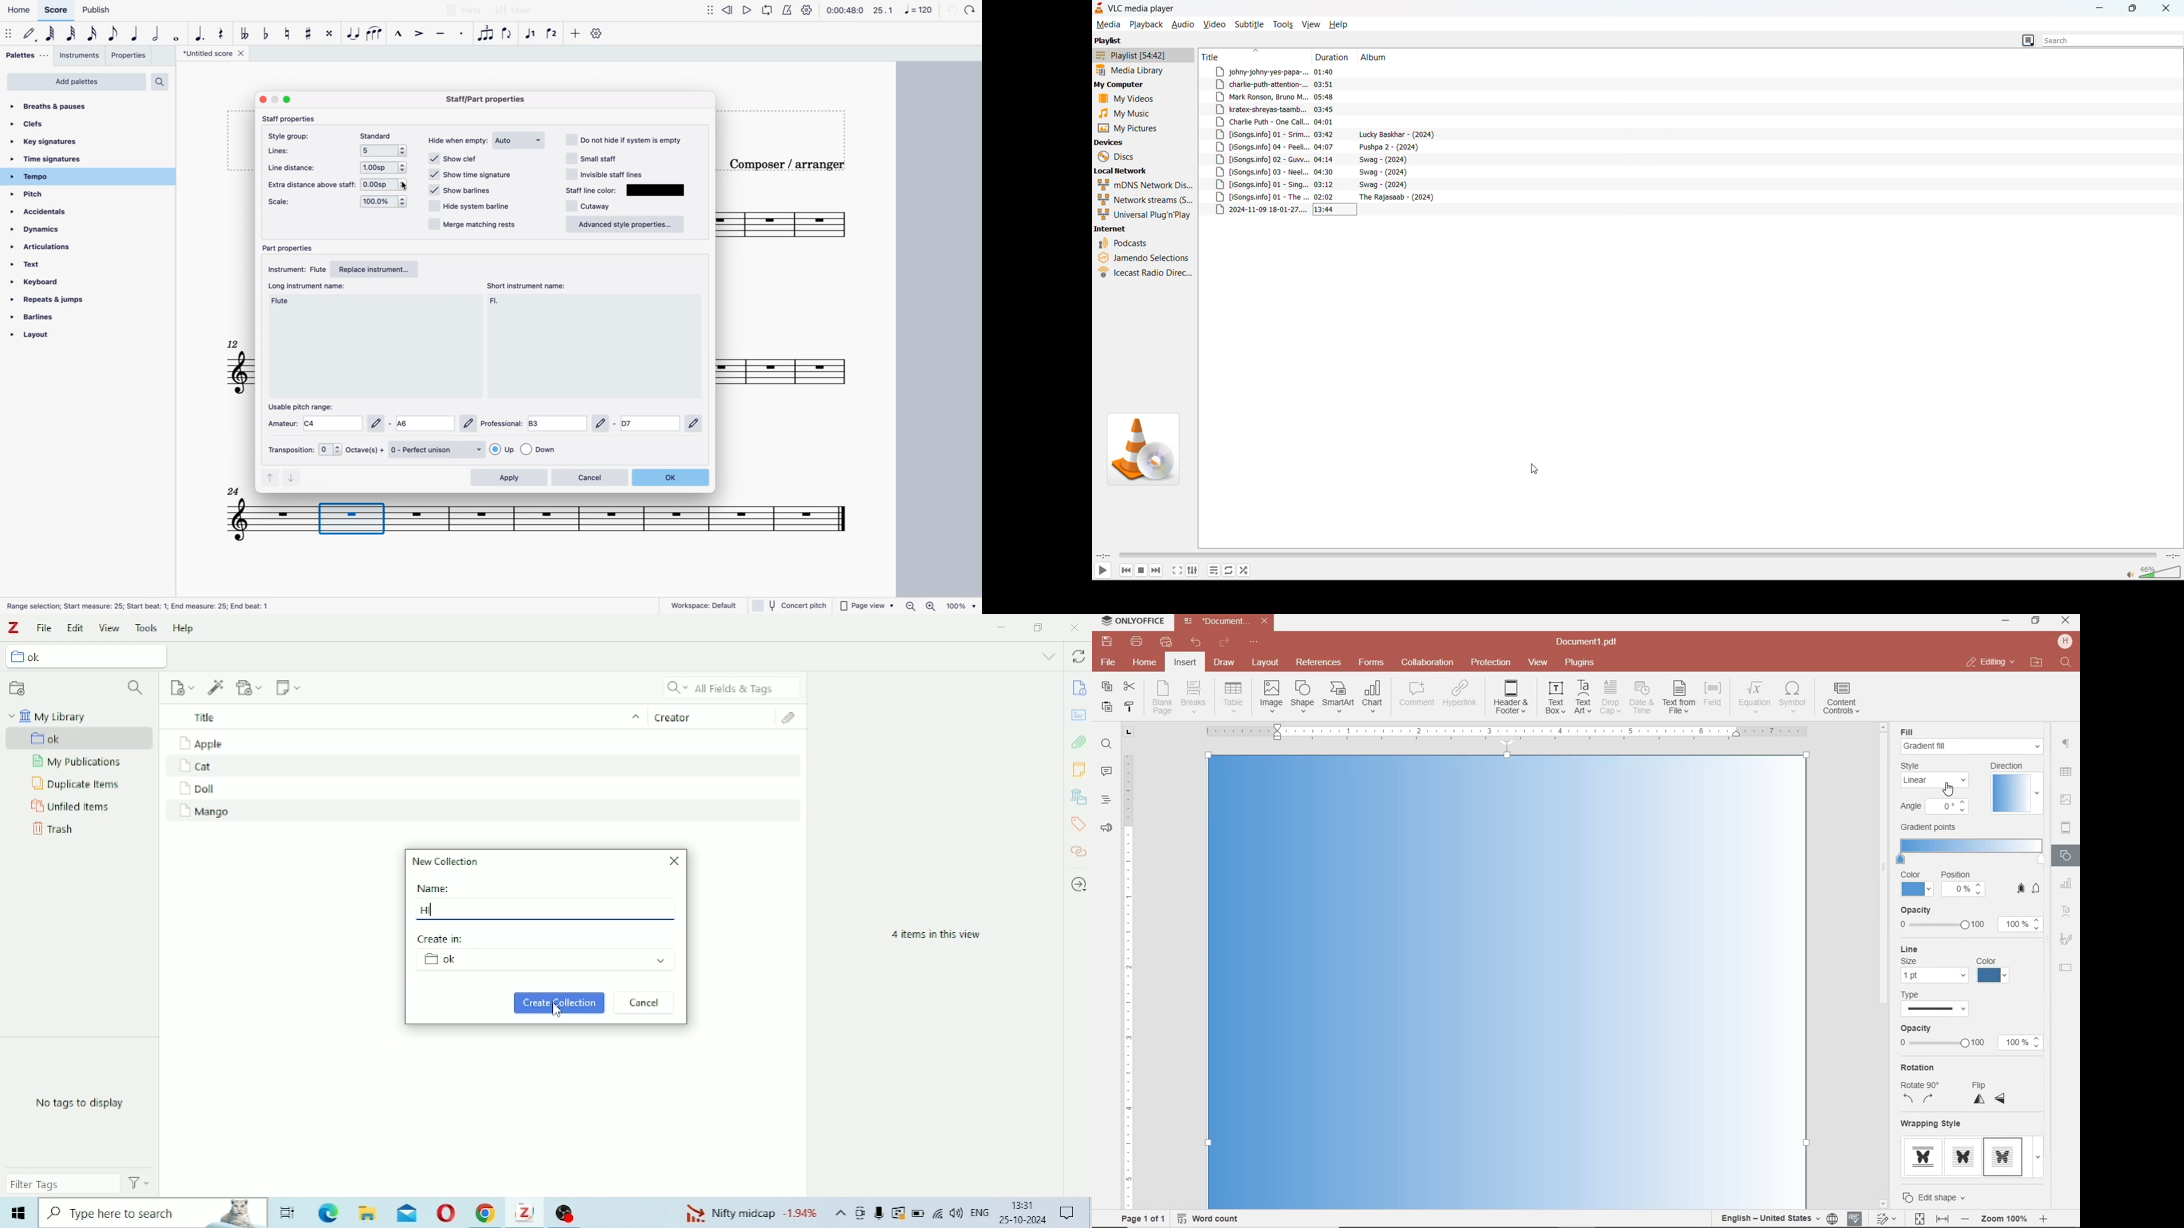 The image size is (2184, 1232). I want to click on parts, so click(463, 9).